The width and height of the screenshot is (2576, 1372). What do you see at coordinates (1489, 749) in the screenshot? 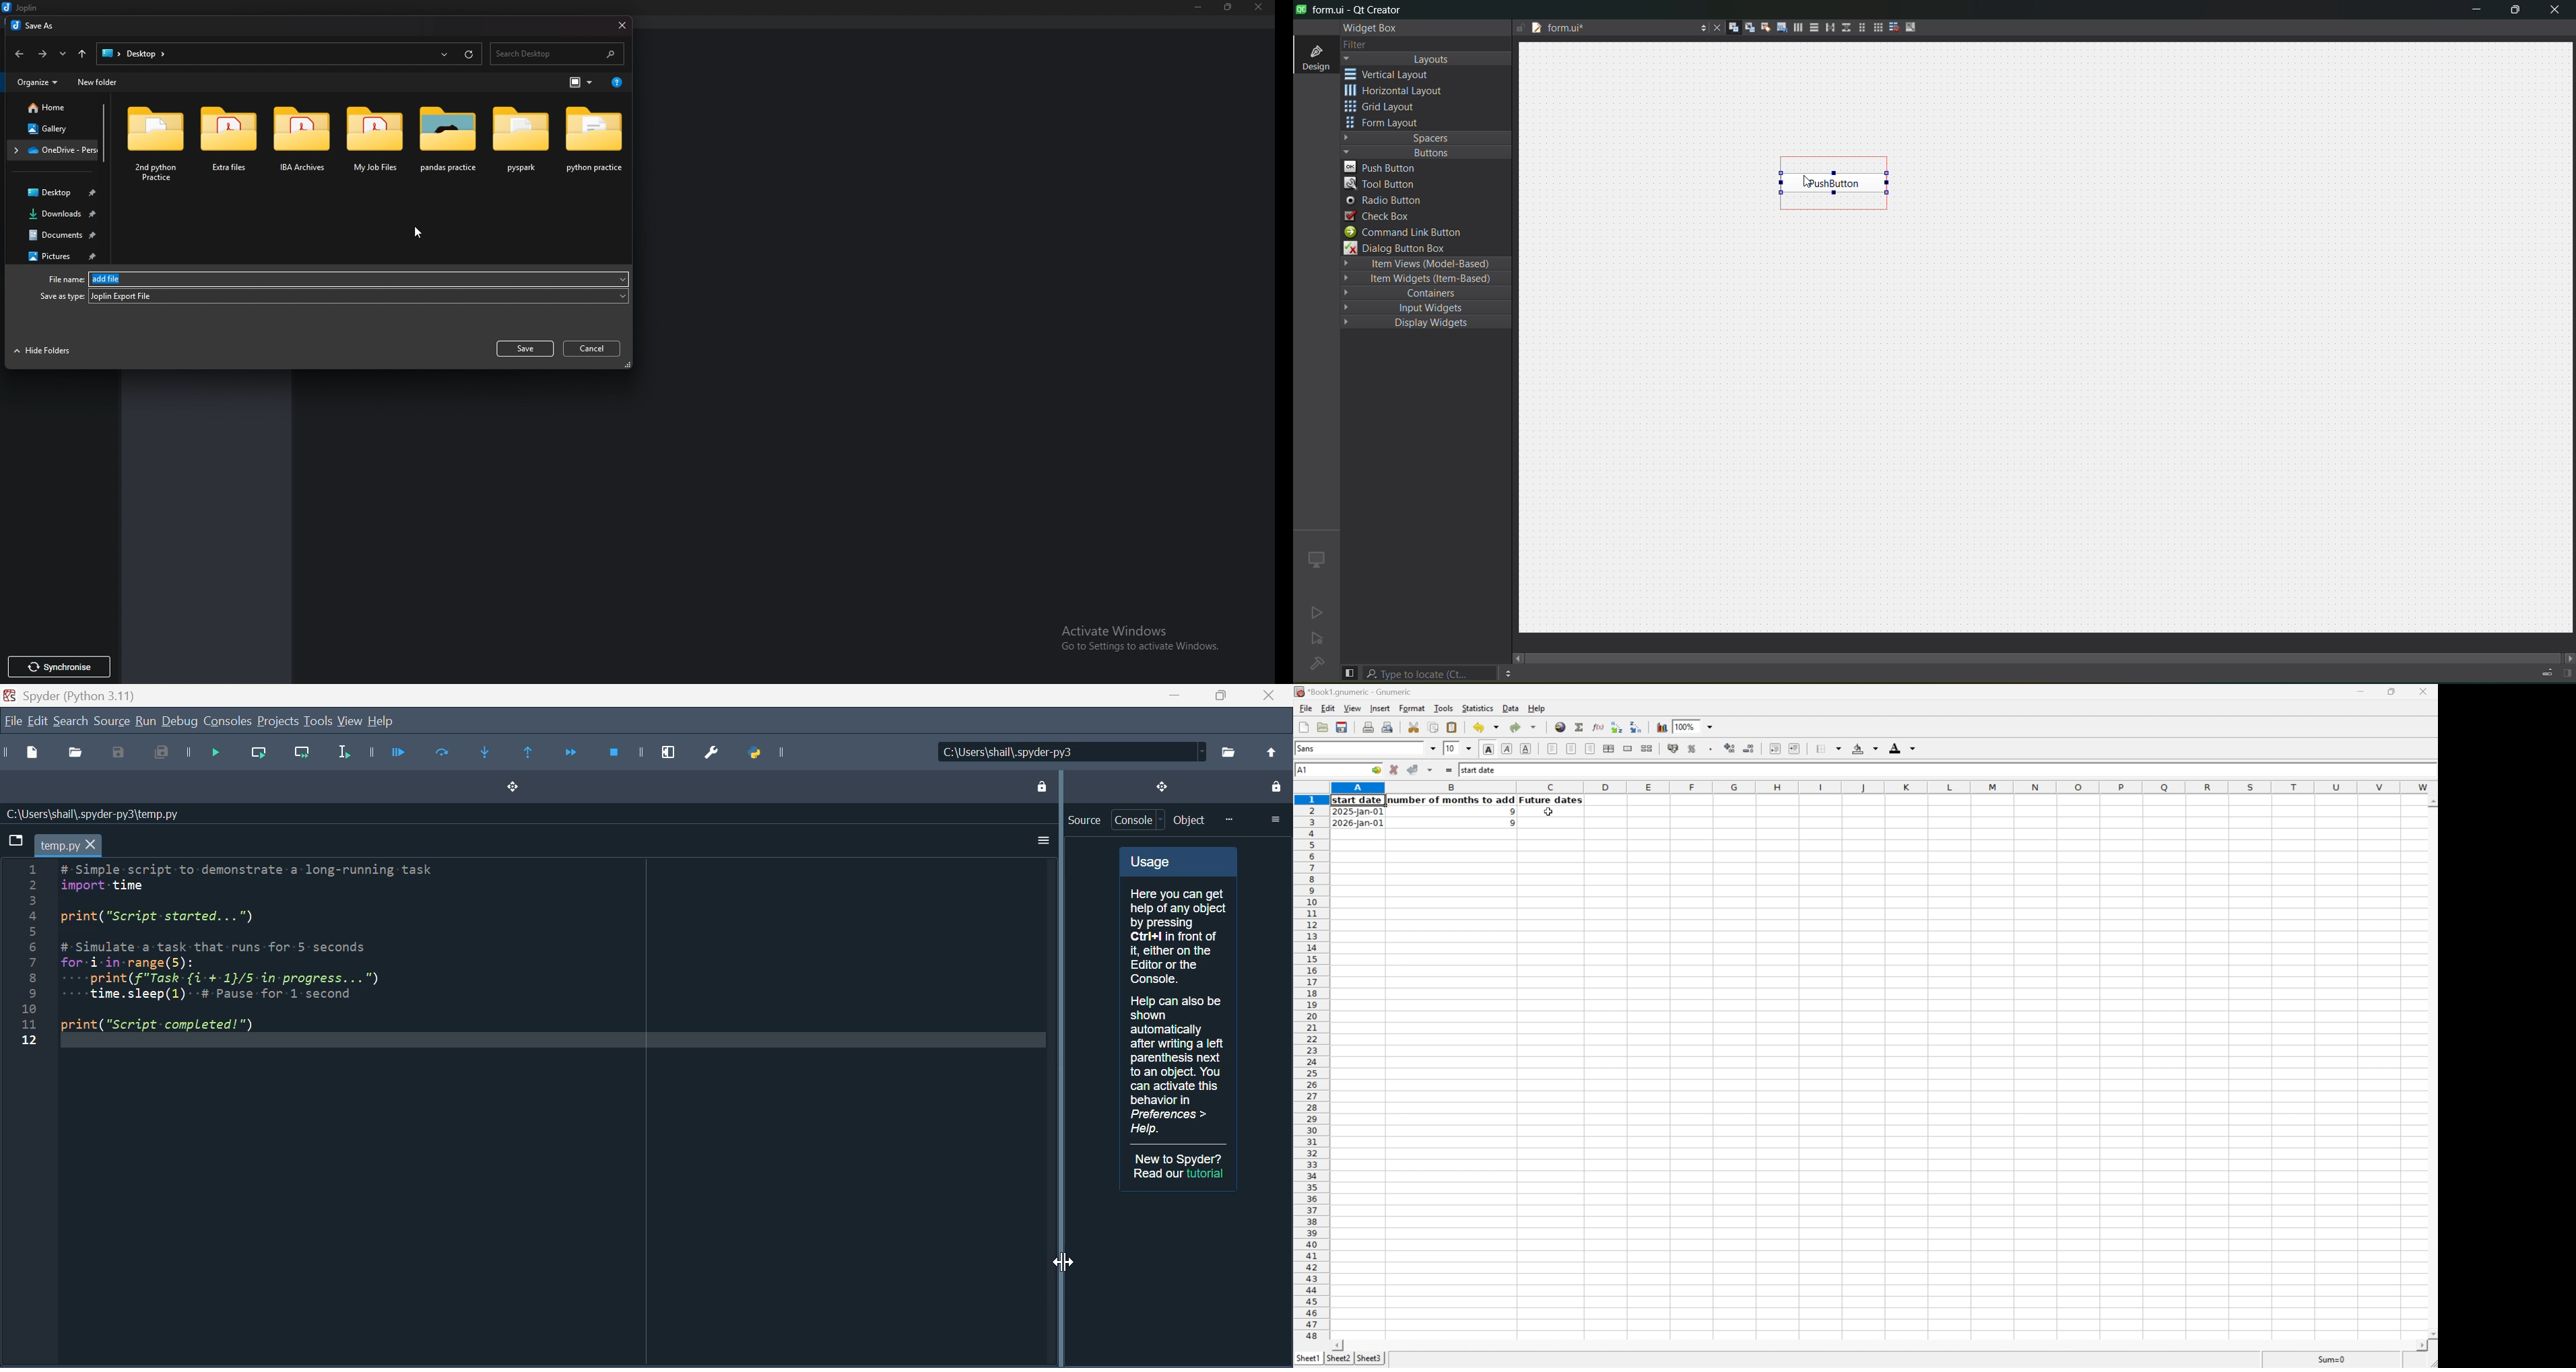
I see `Bold` at bounding box center [1489, 749].